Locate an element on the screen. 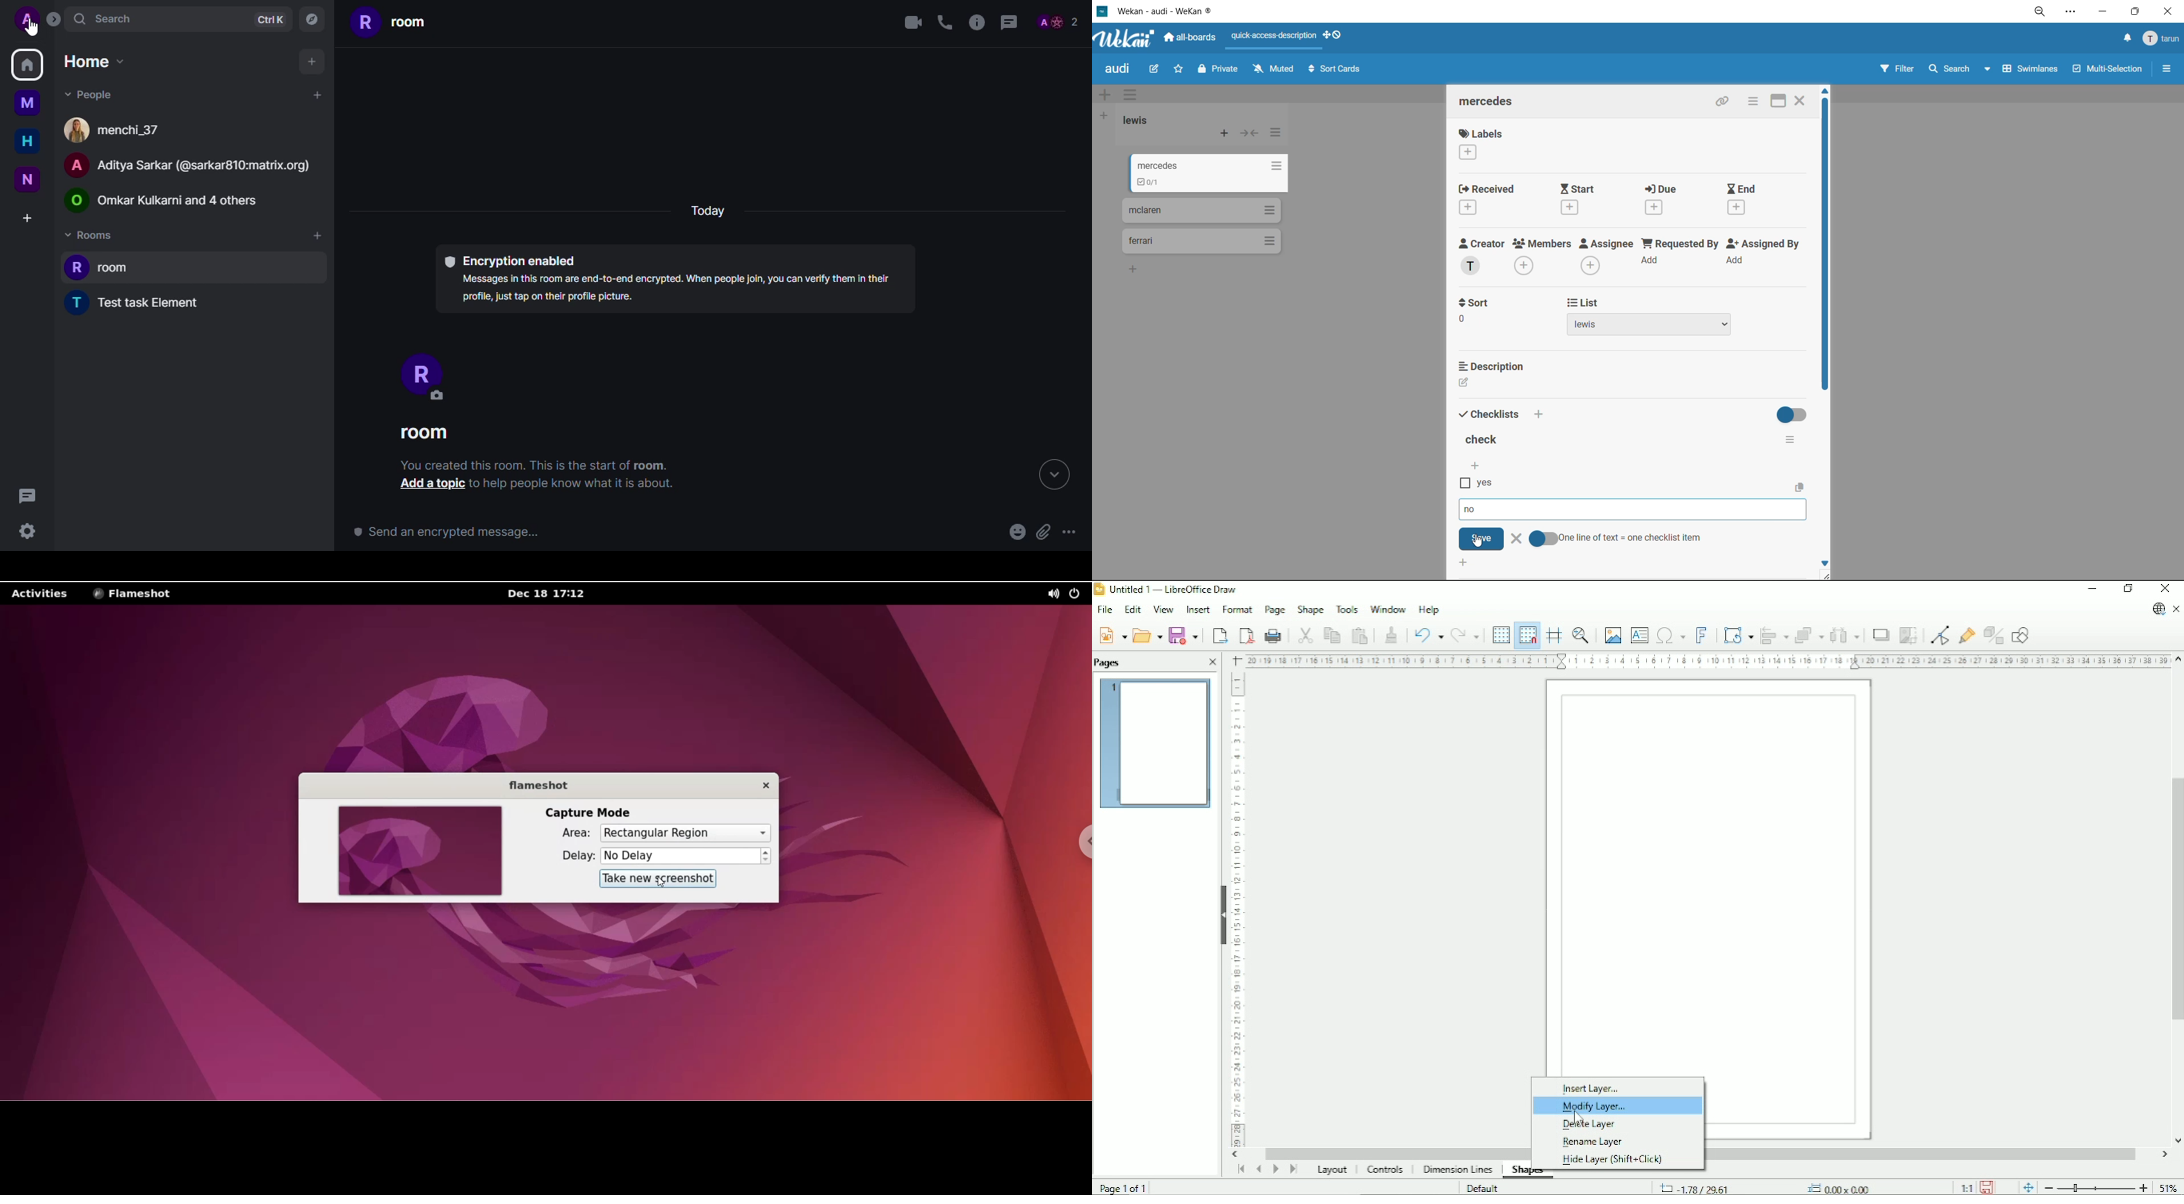 The height and width of the screenshot is (1204, 2184). contact is located at coordinates (189, 164).